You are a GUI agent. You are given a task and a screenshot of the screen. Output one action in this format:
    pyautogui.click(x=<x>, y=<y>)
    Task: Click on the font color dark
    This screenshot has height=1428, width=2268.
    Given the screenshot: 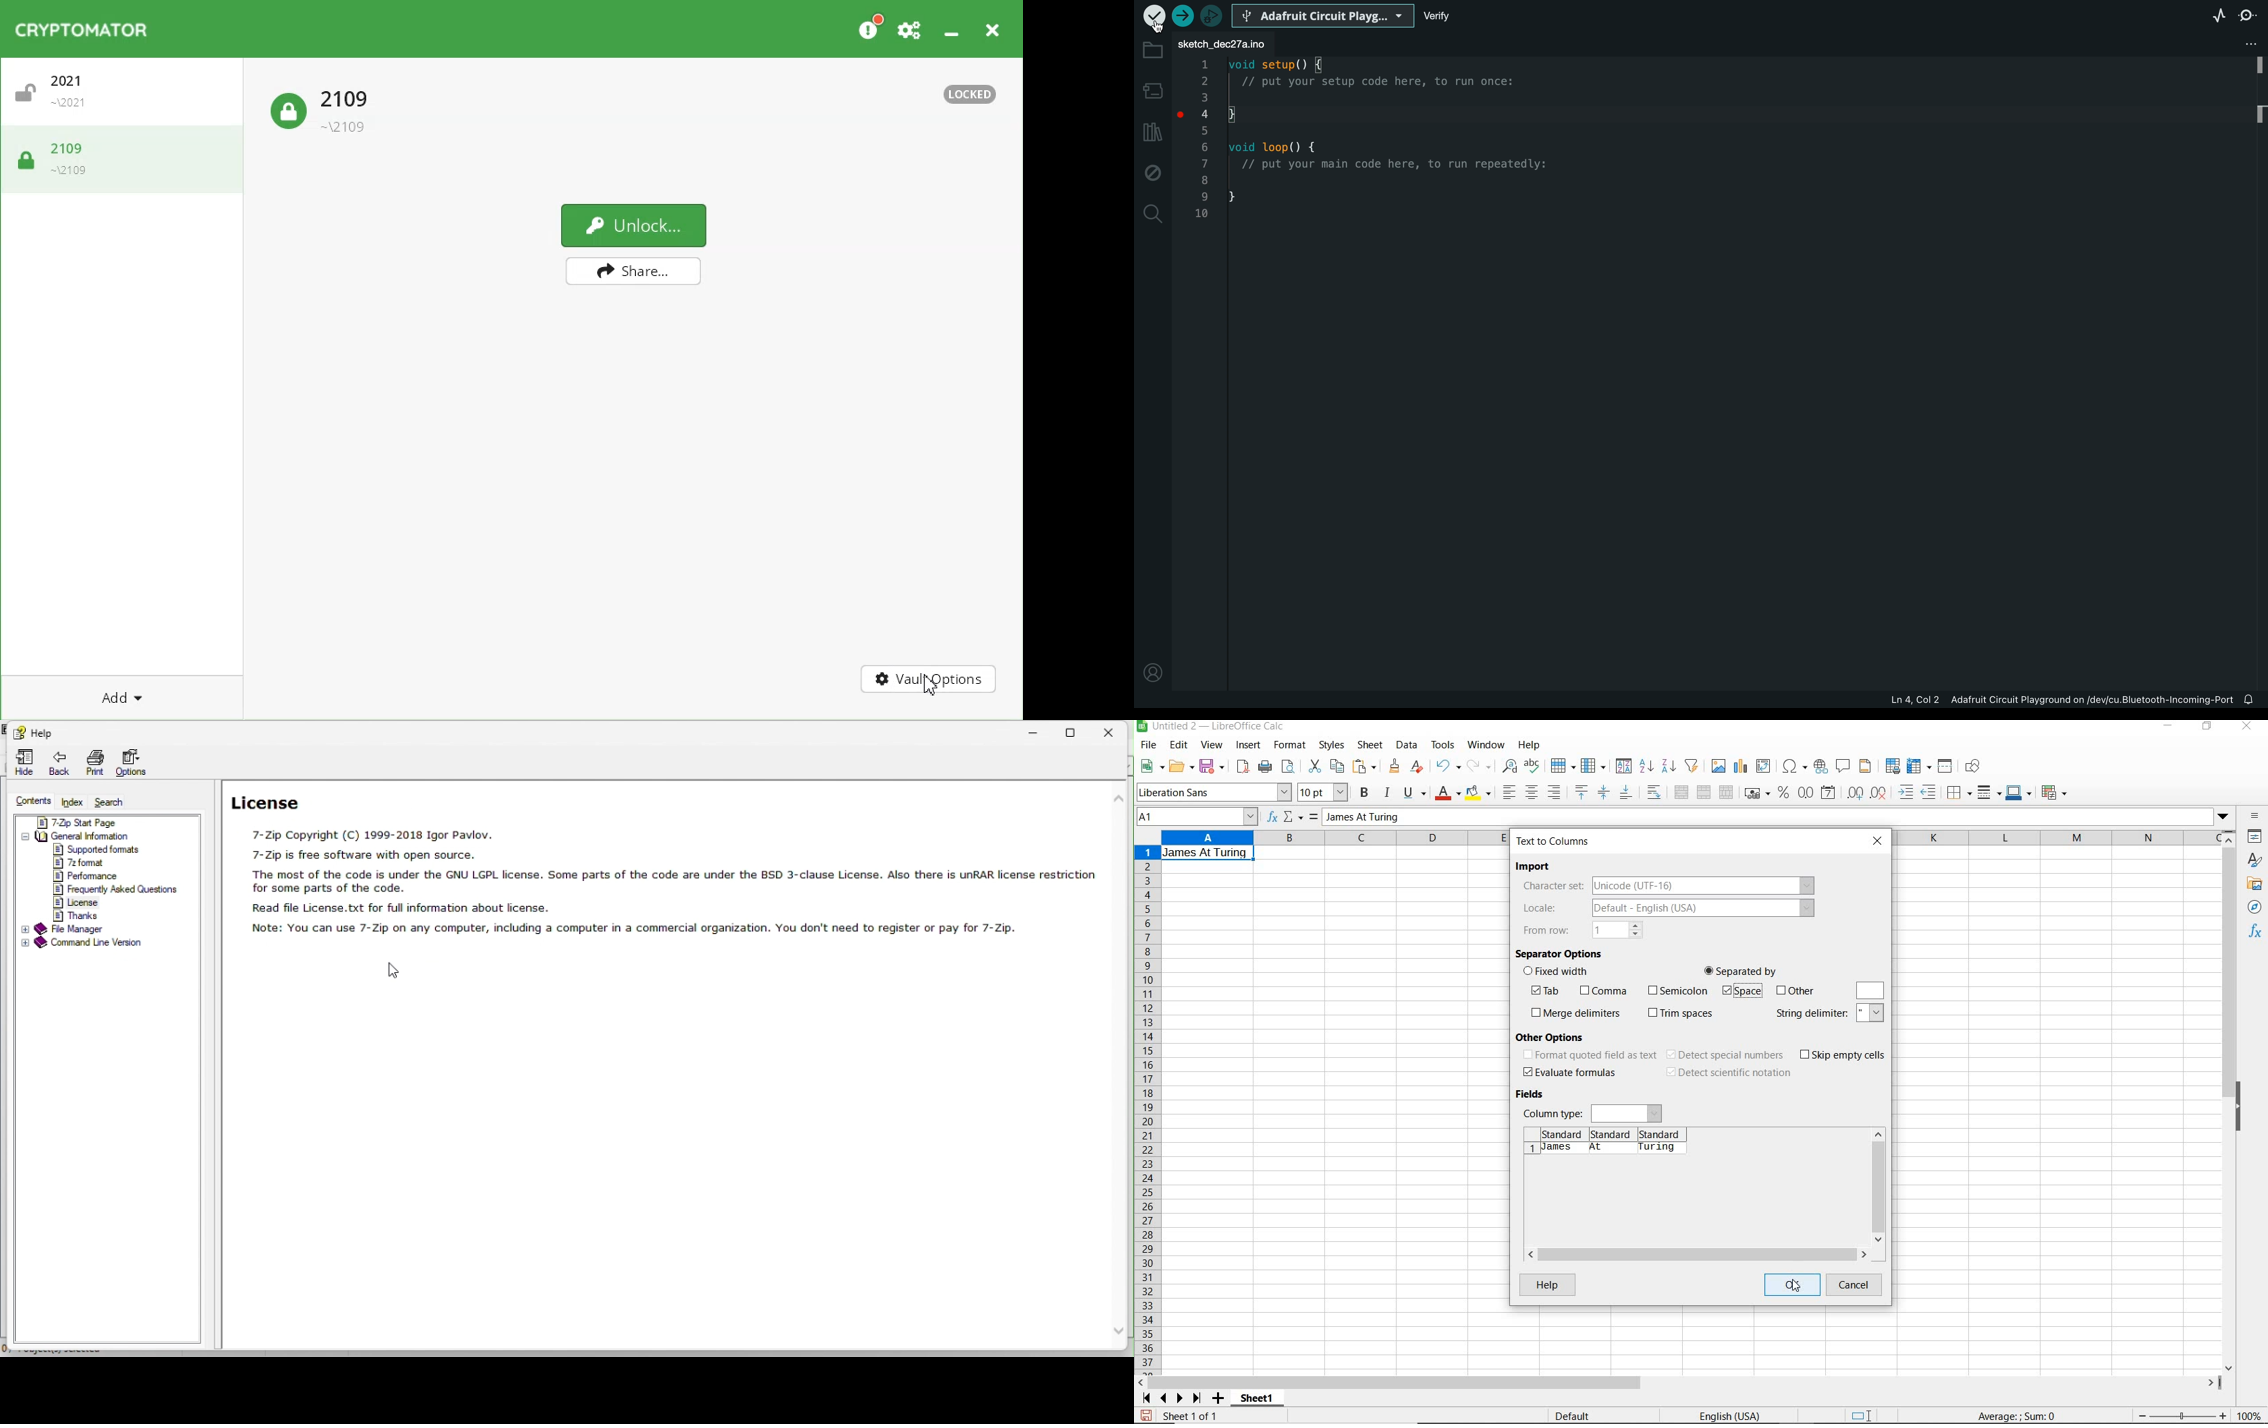 What is the action you would take?
    pyautogui.click(x=1449, y=793)
    